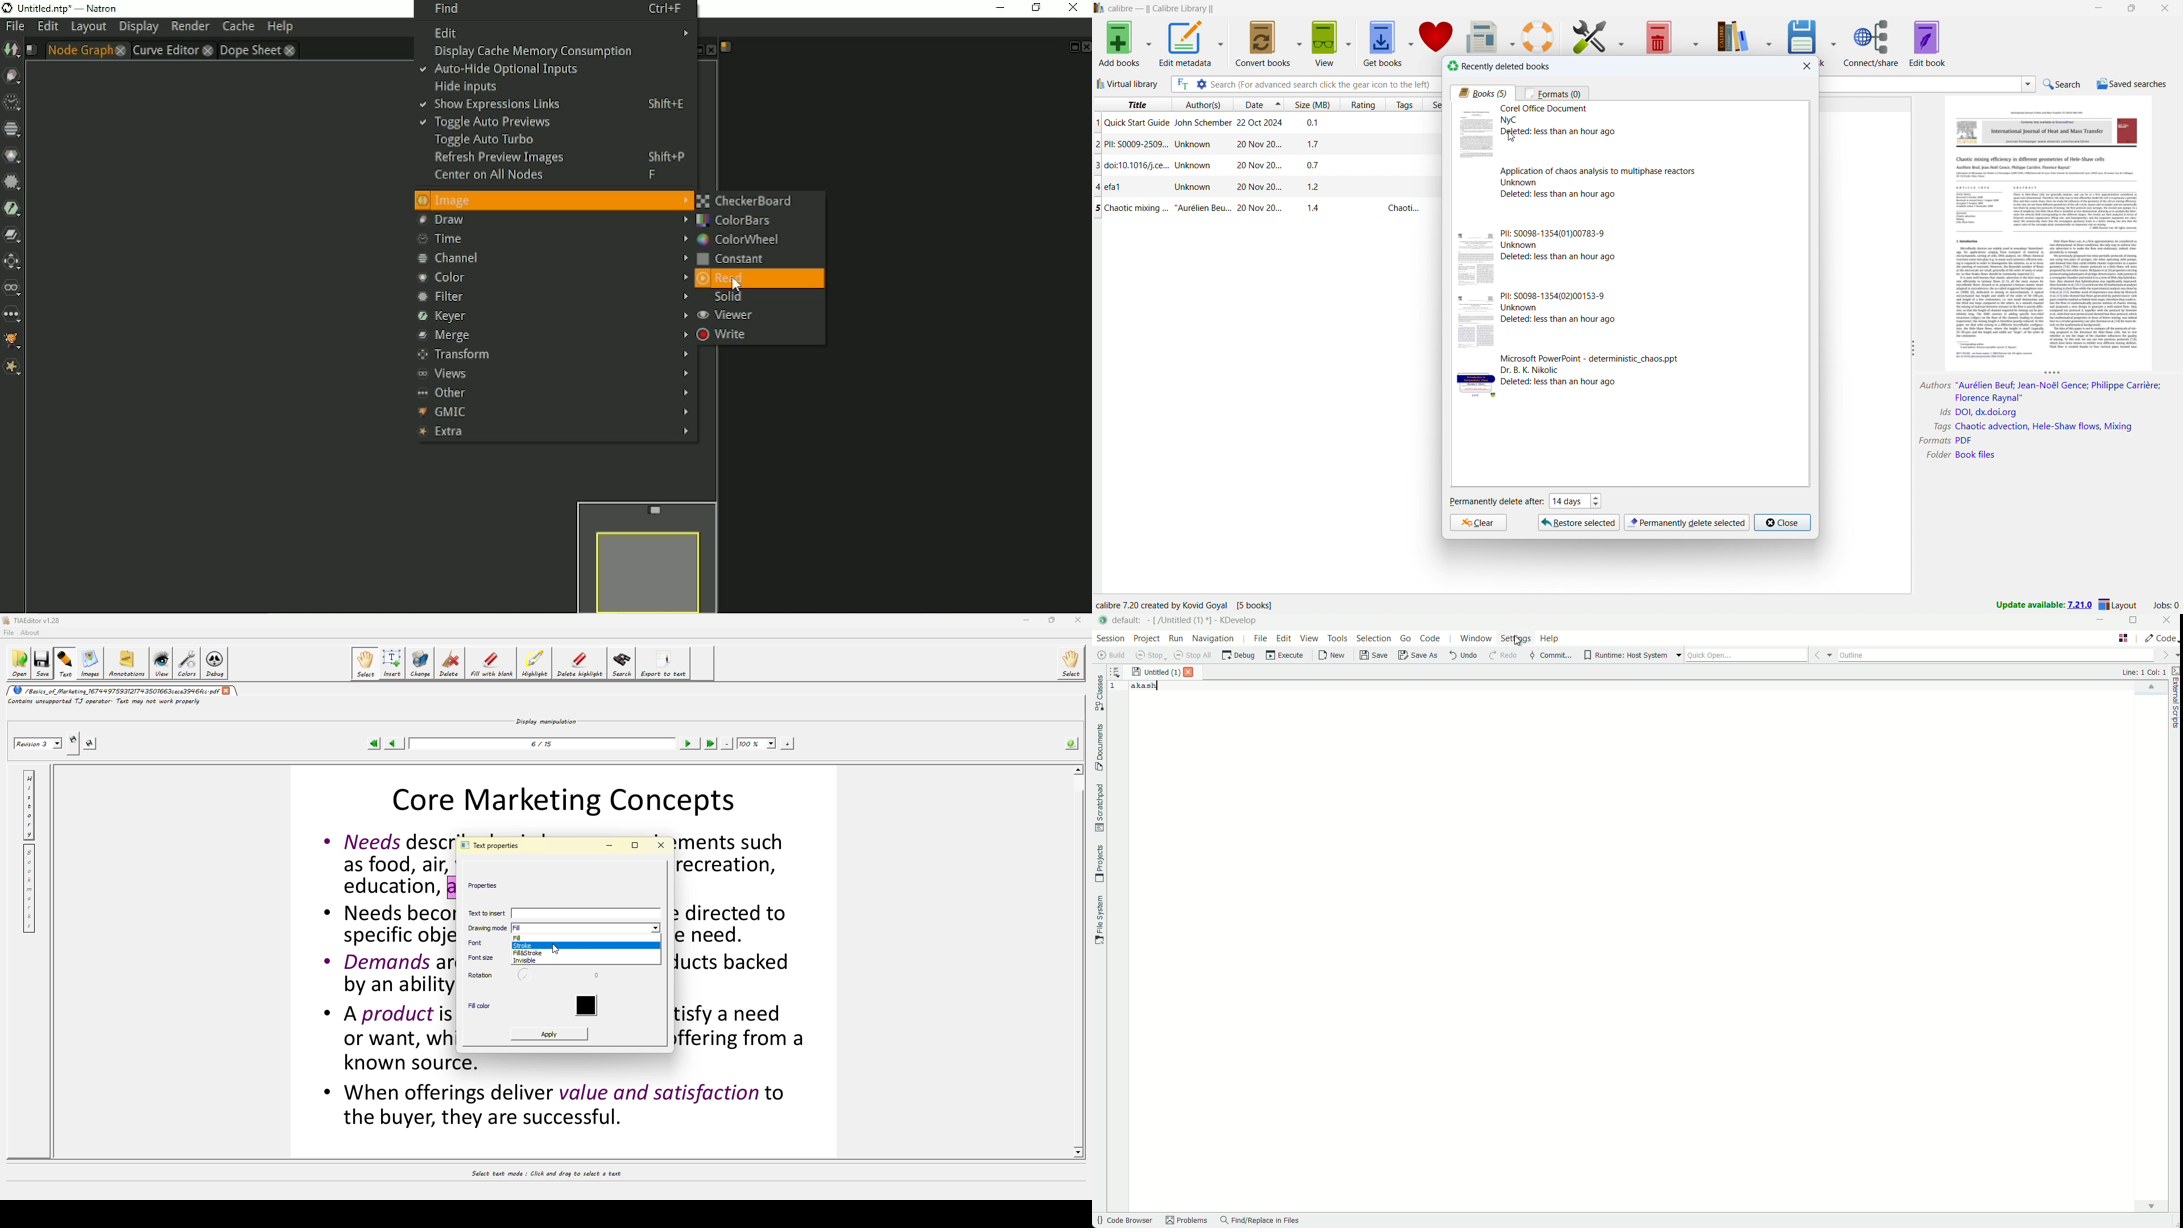  Describe the element at coordinates (1632, 256) in the screenshot. I see `one deleted book` at that location.